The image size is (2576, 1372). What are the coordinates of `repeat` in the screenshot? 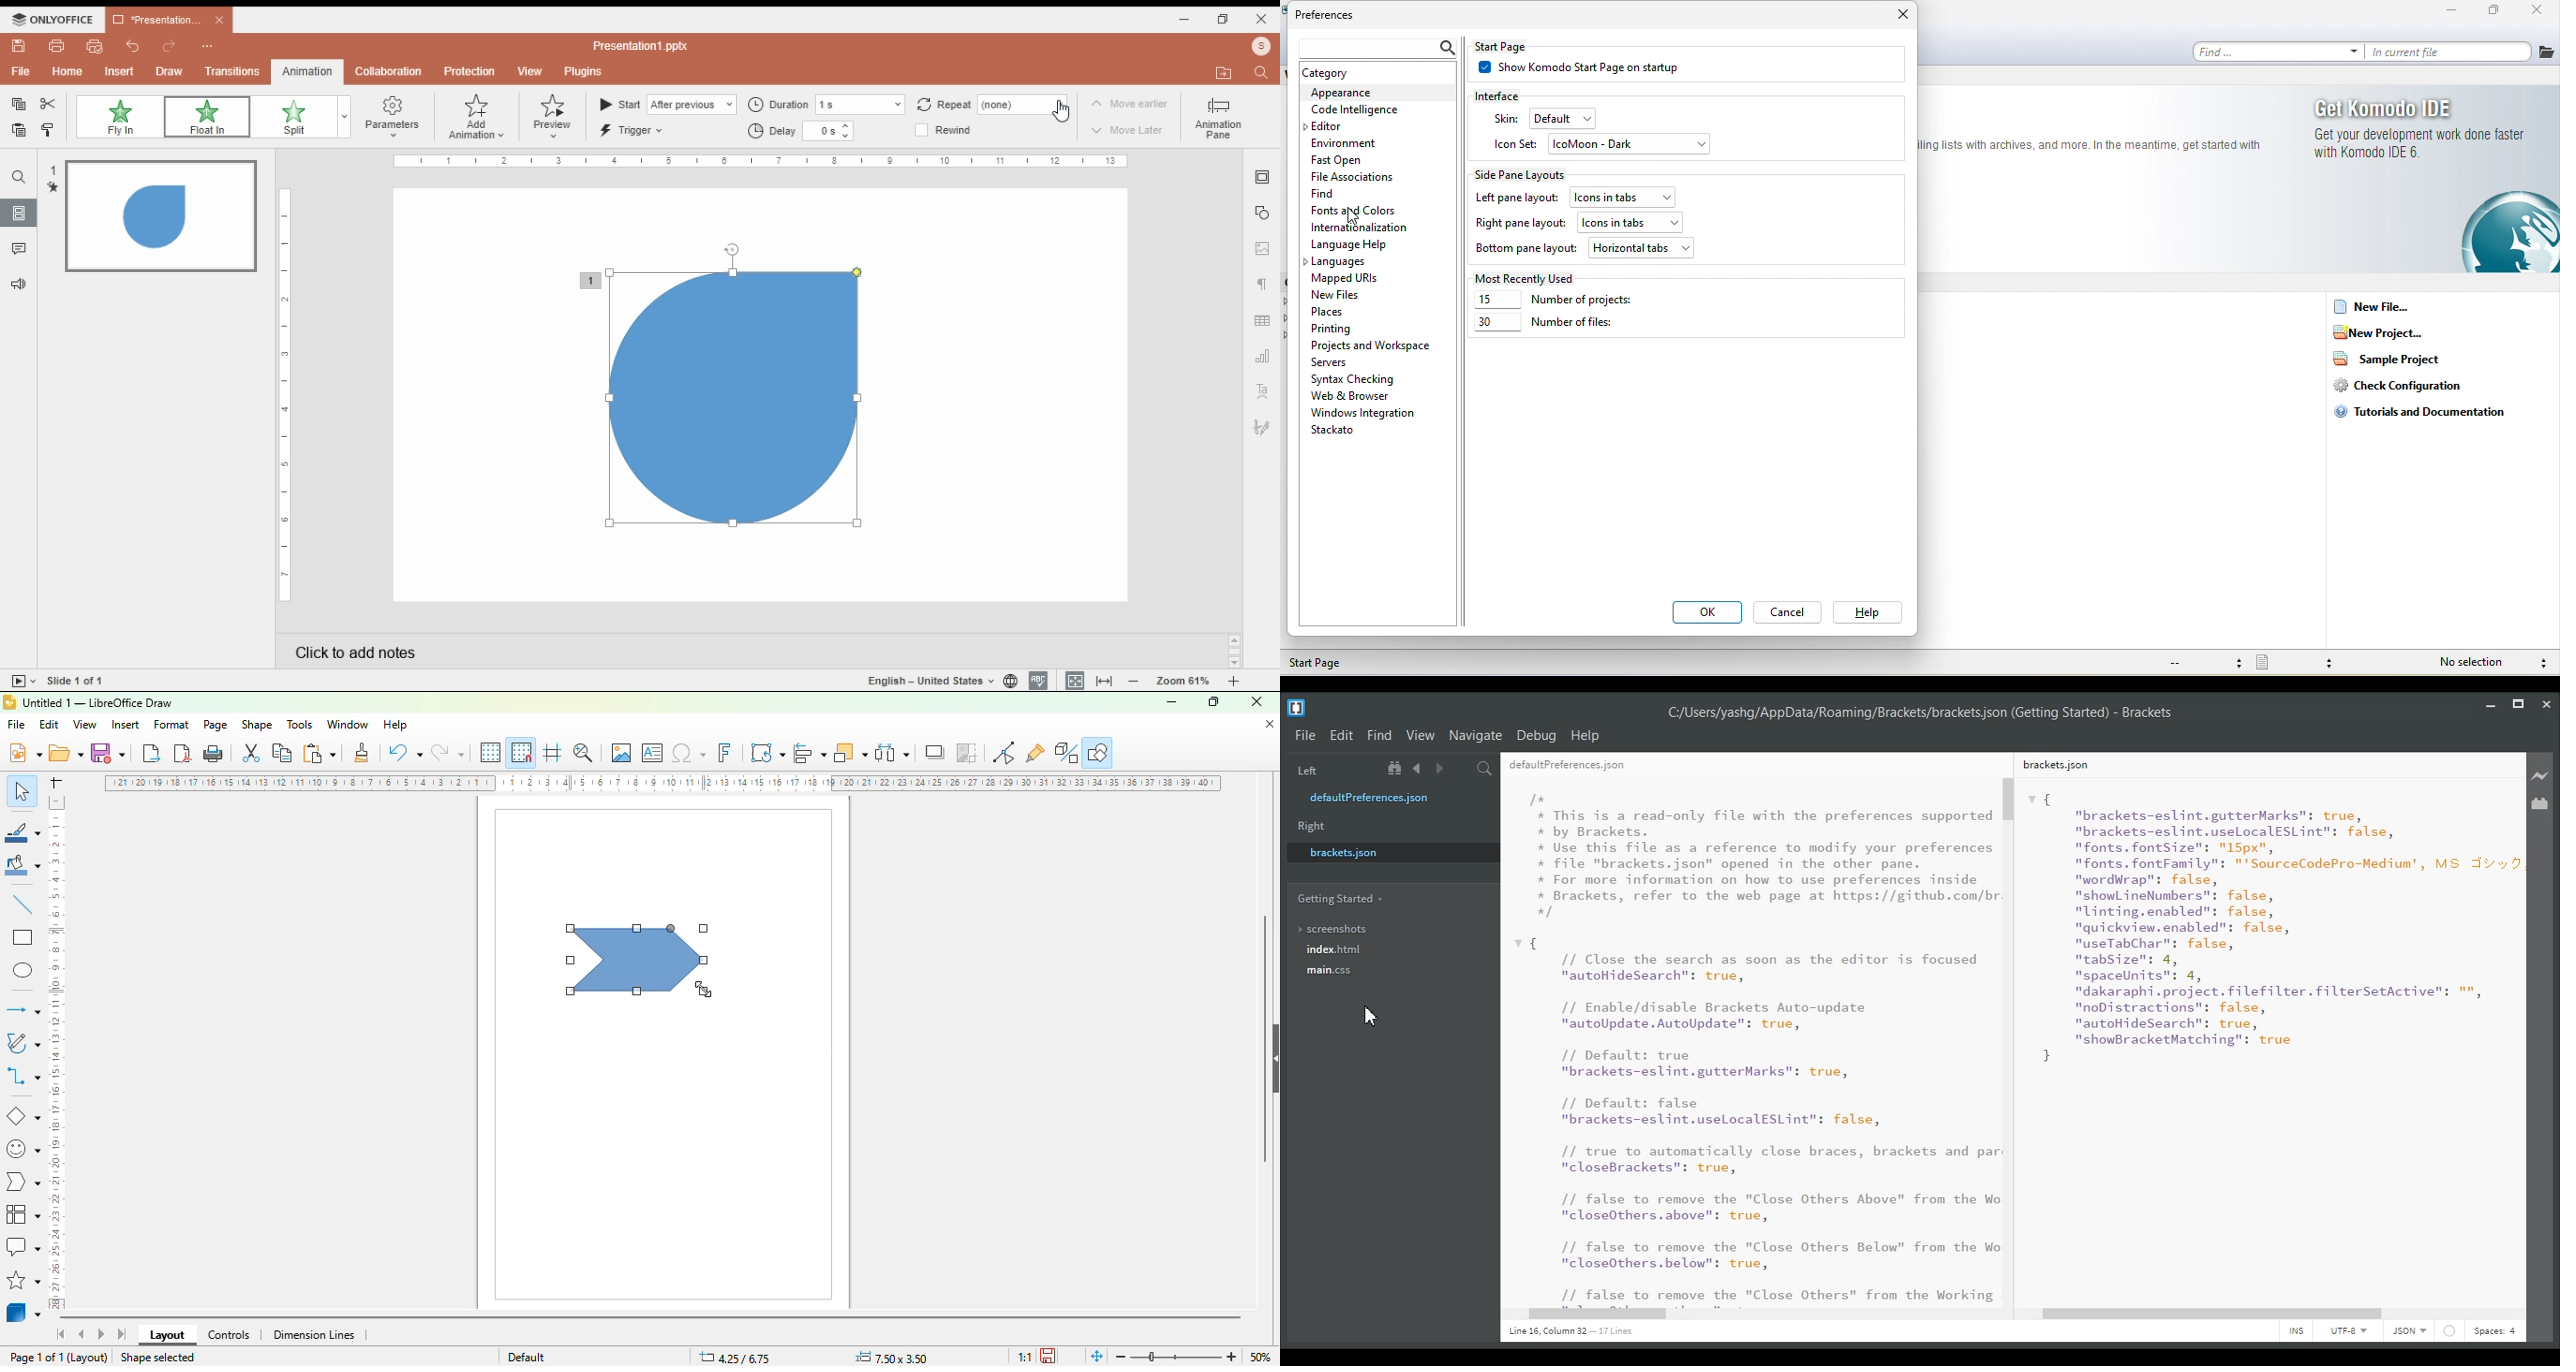 It's located at (1000, 104).